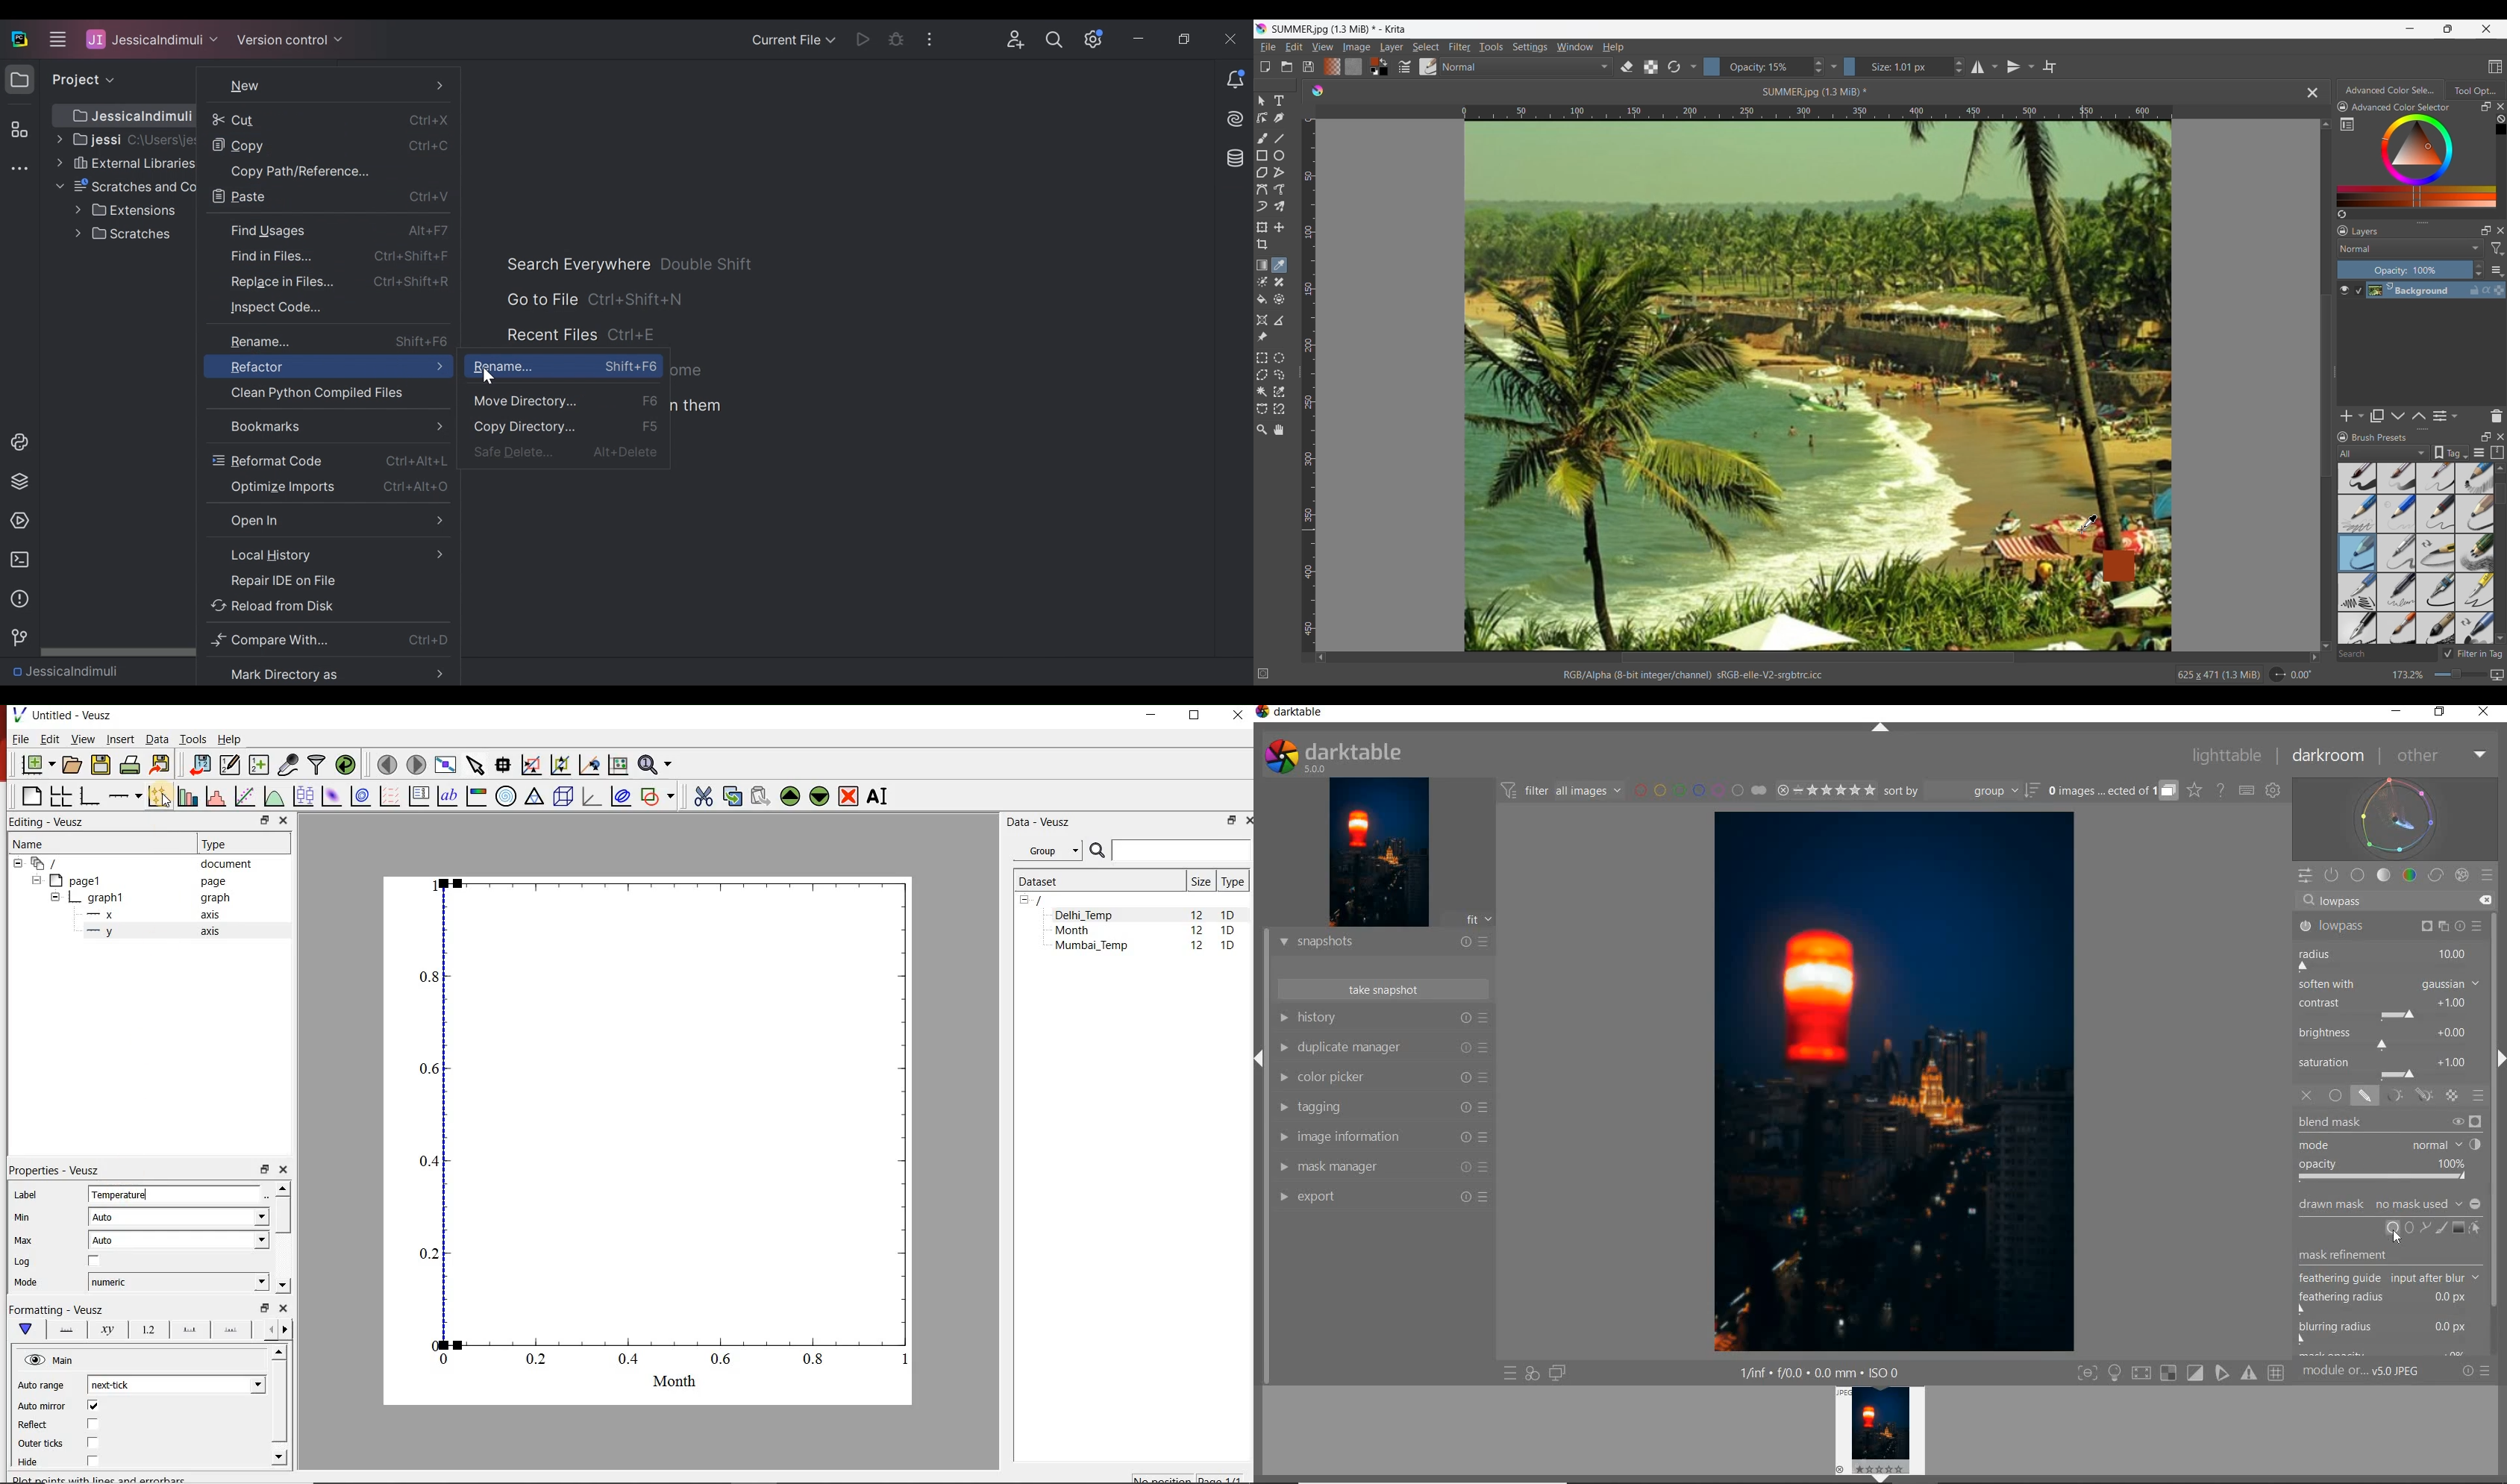 The width and height of the screenshot is (2520, 1484). I want to click on Freehand path tool, so click(1279, 189).